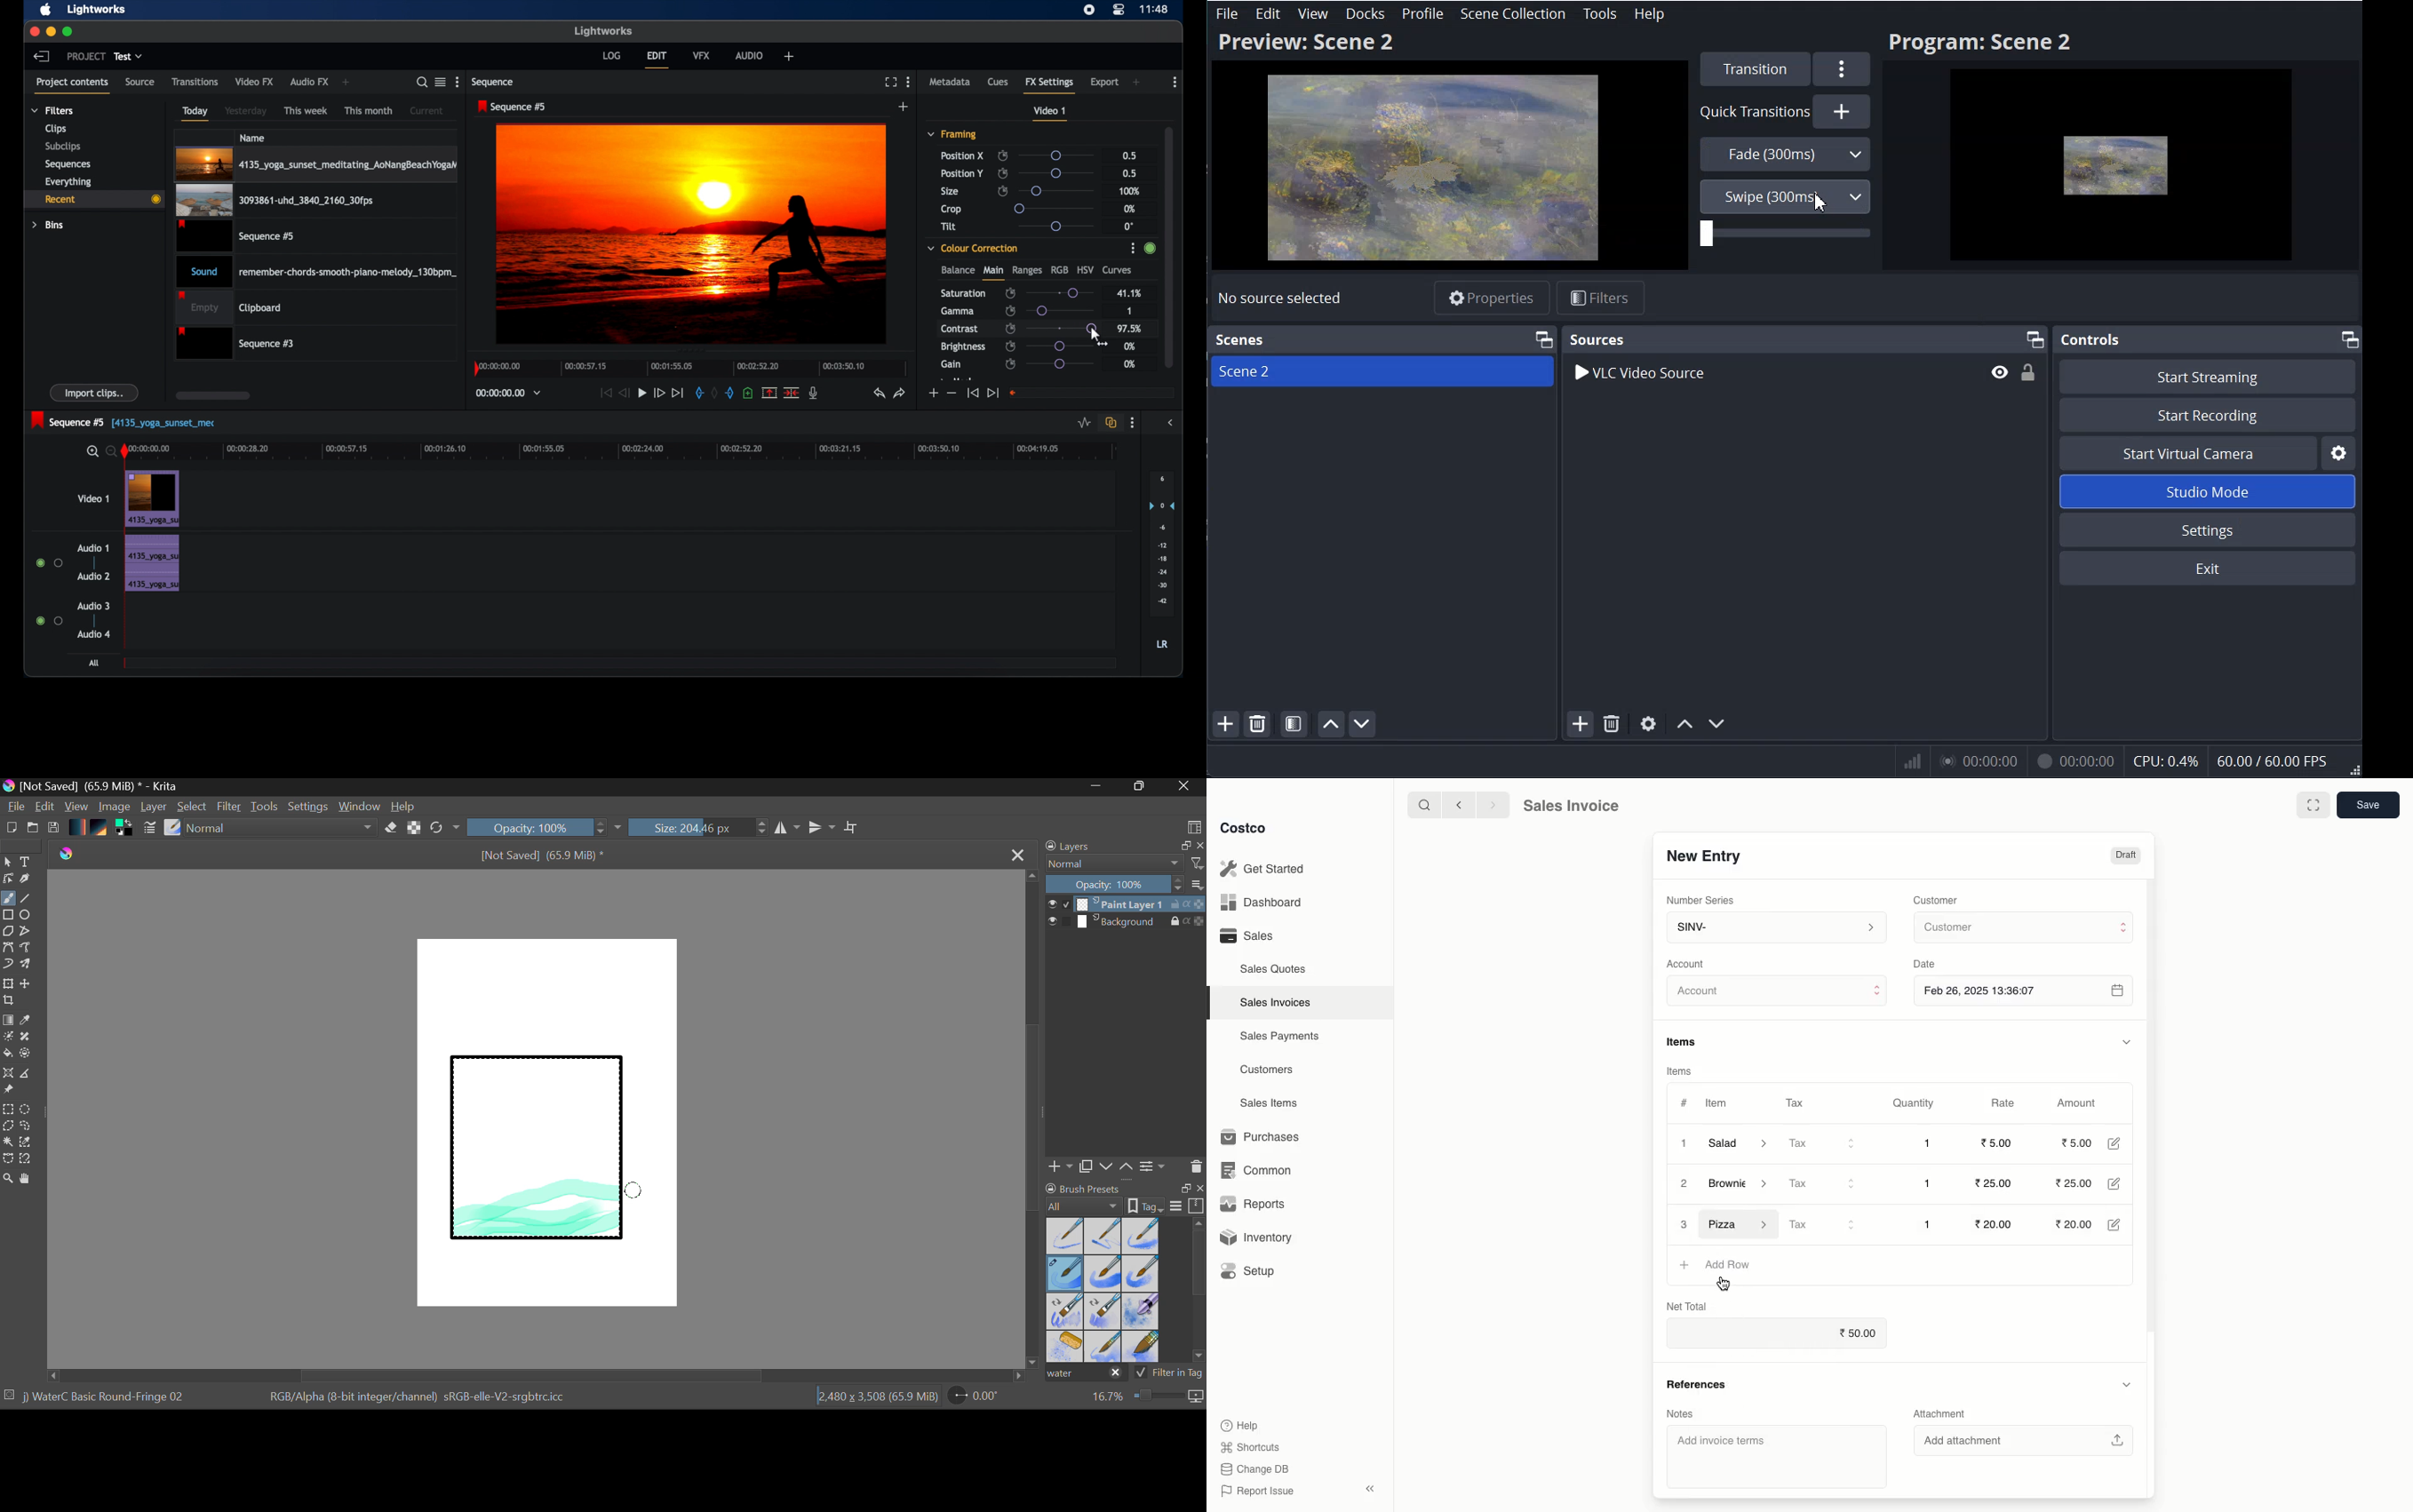 This screenshot has height=1512, width=2436. What do you see at coordinates (748, 393) in the screenshot?
I see `adduce at the current position` at bounding box center [748, 393].